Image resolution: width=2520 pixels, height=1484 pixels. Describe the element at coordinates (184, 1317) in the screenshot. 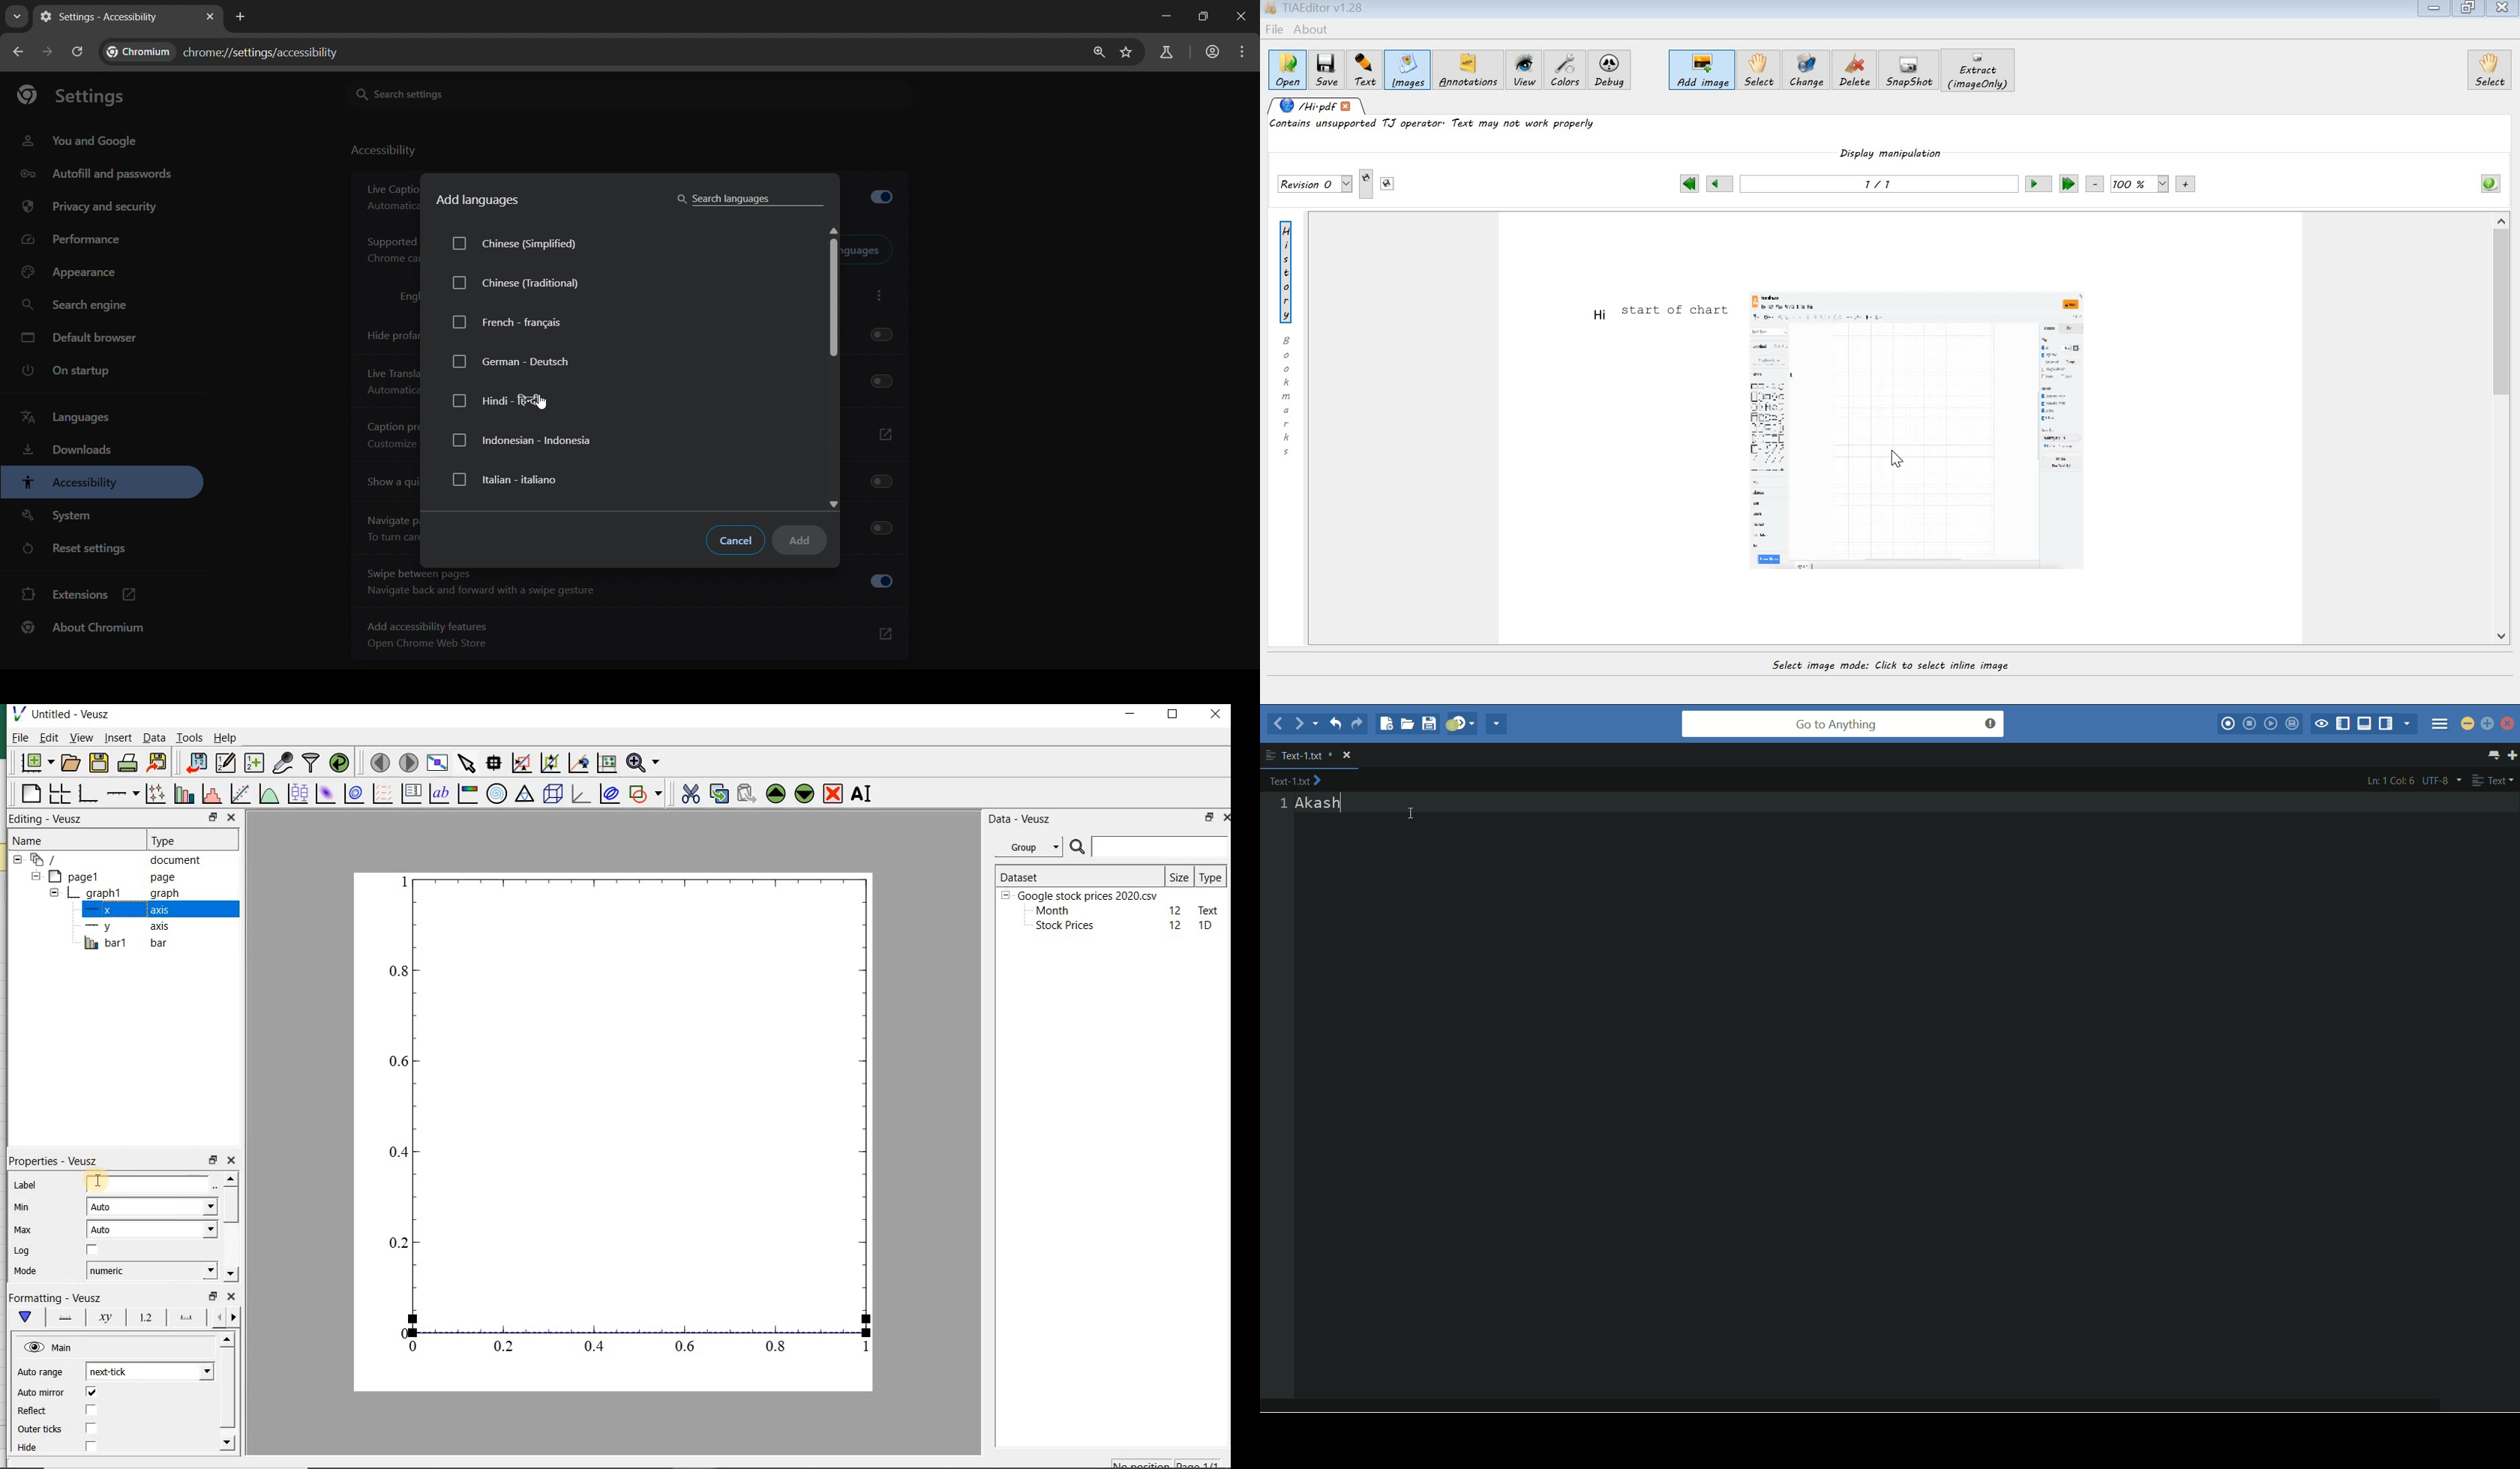

I see `major ticks` at that location.